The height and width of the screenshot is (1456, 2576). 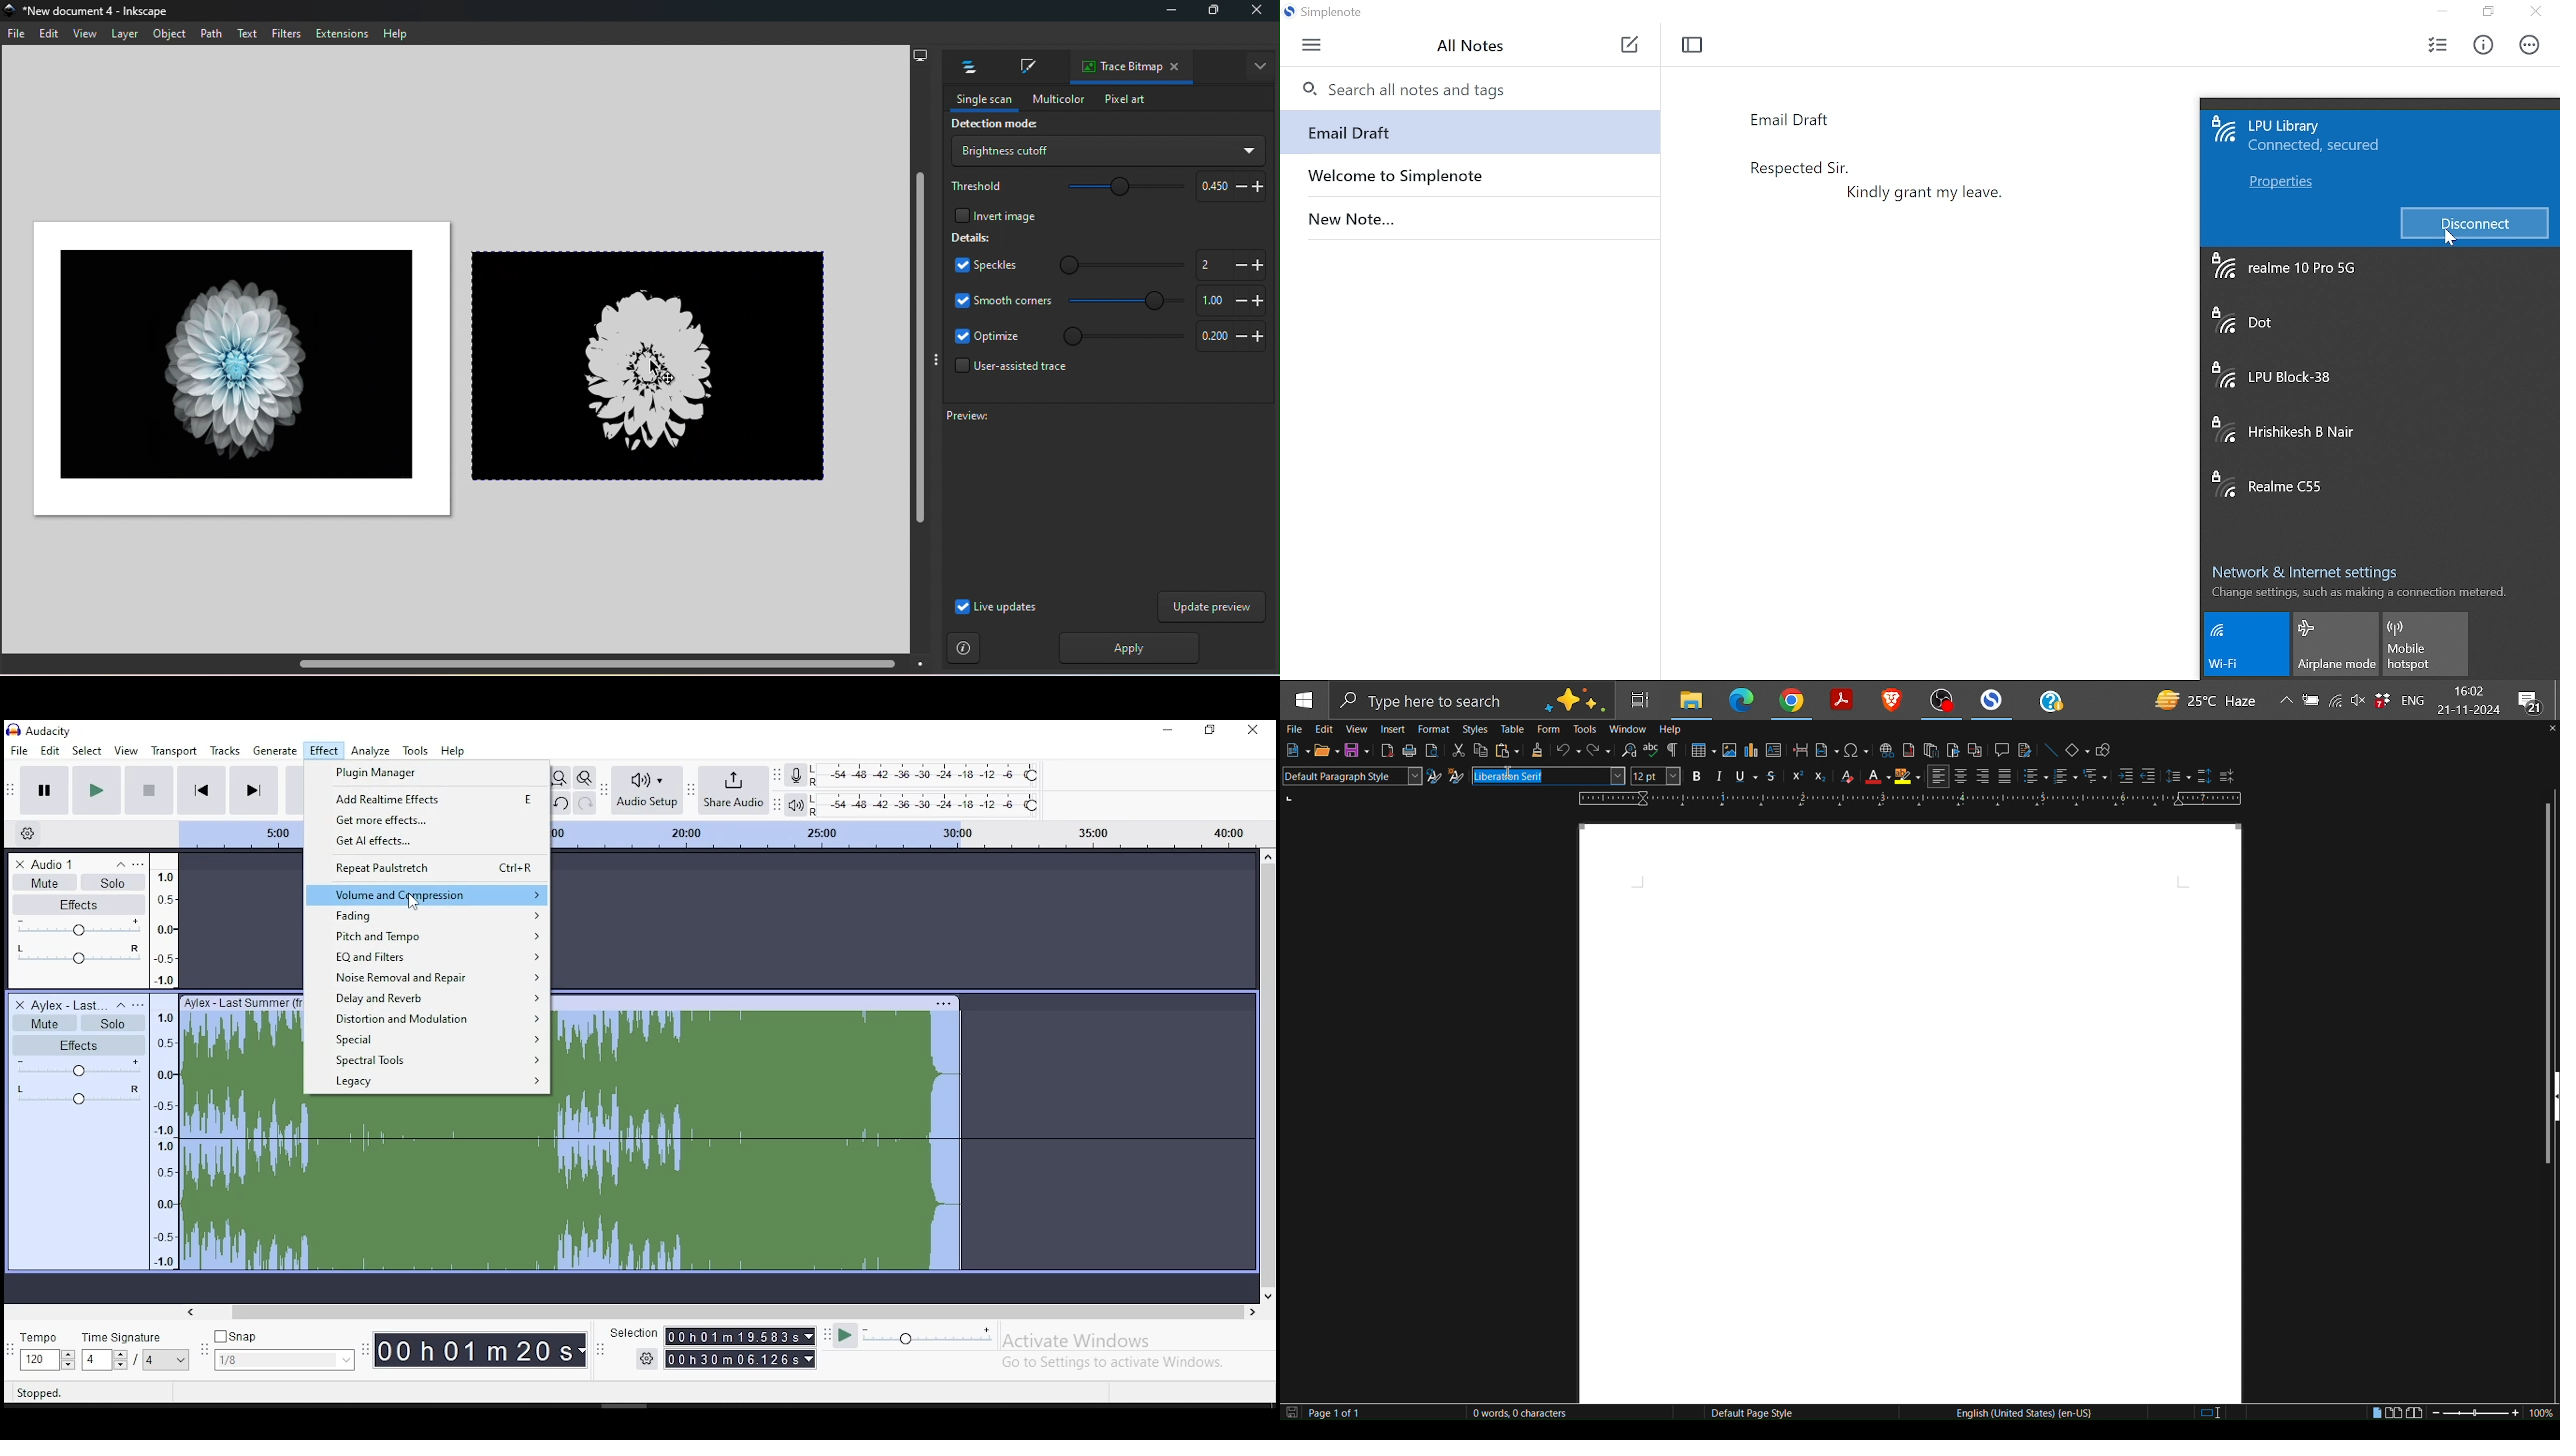 What do you see at coordinates (1694, 45) in the screenshot?
I see `Toggle focus mode` at bounding box center [1694, 45].